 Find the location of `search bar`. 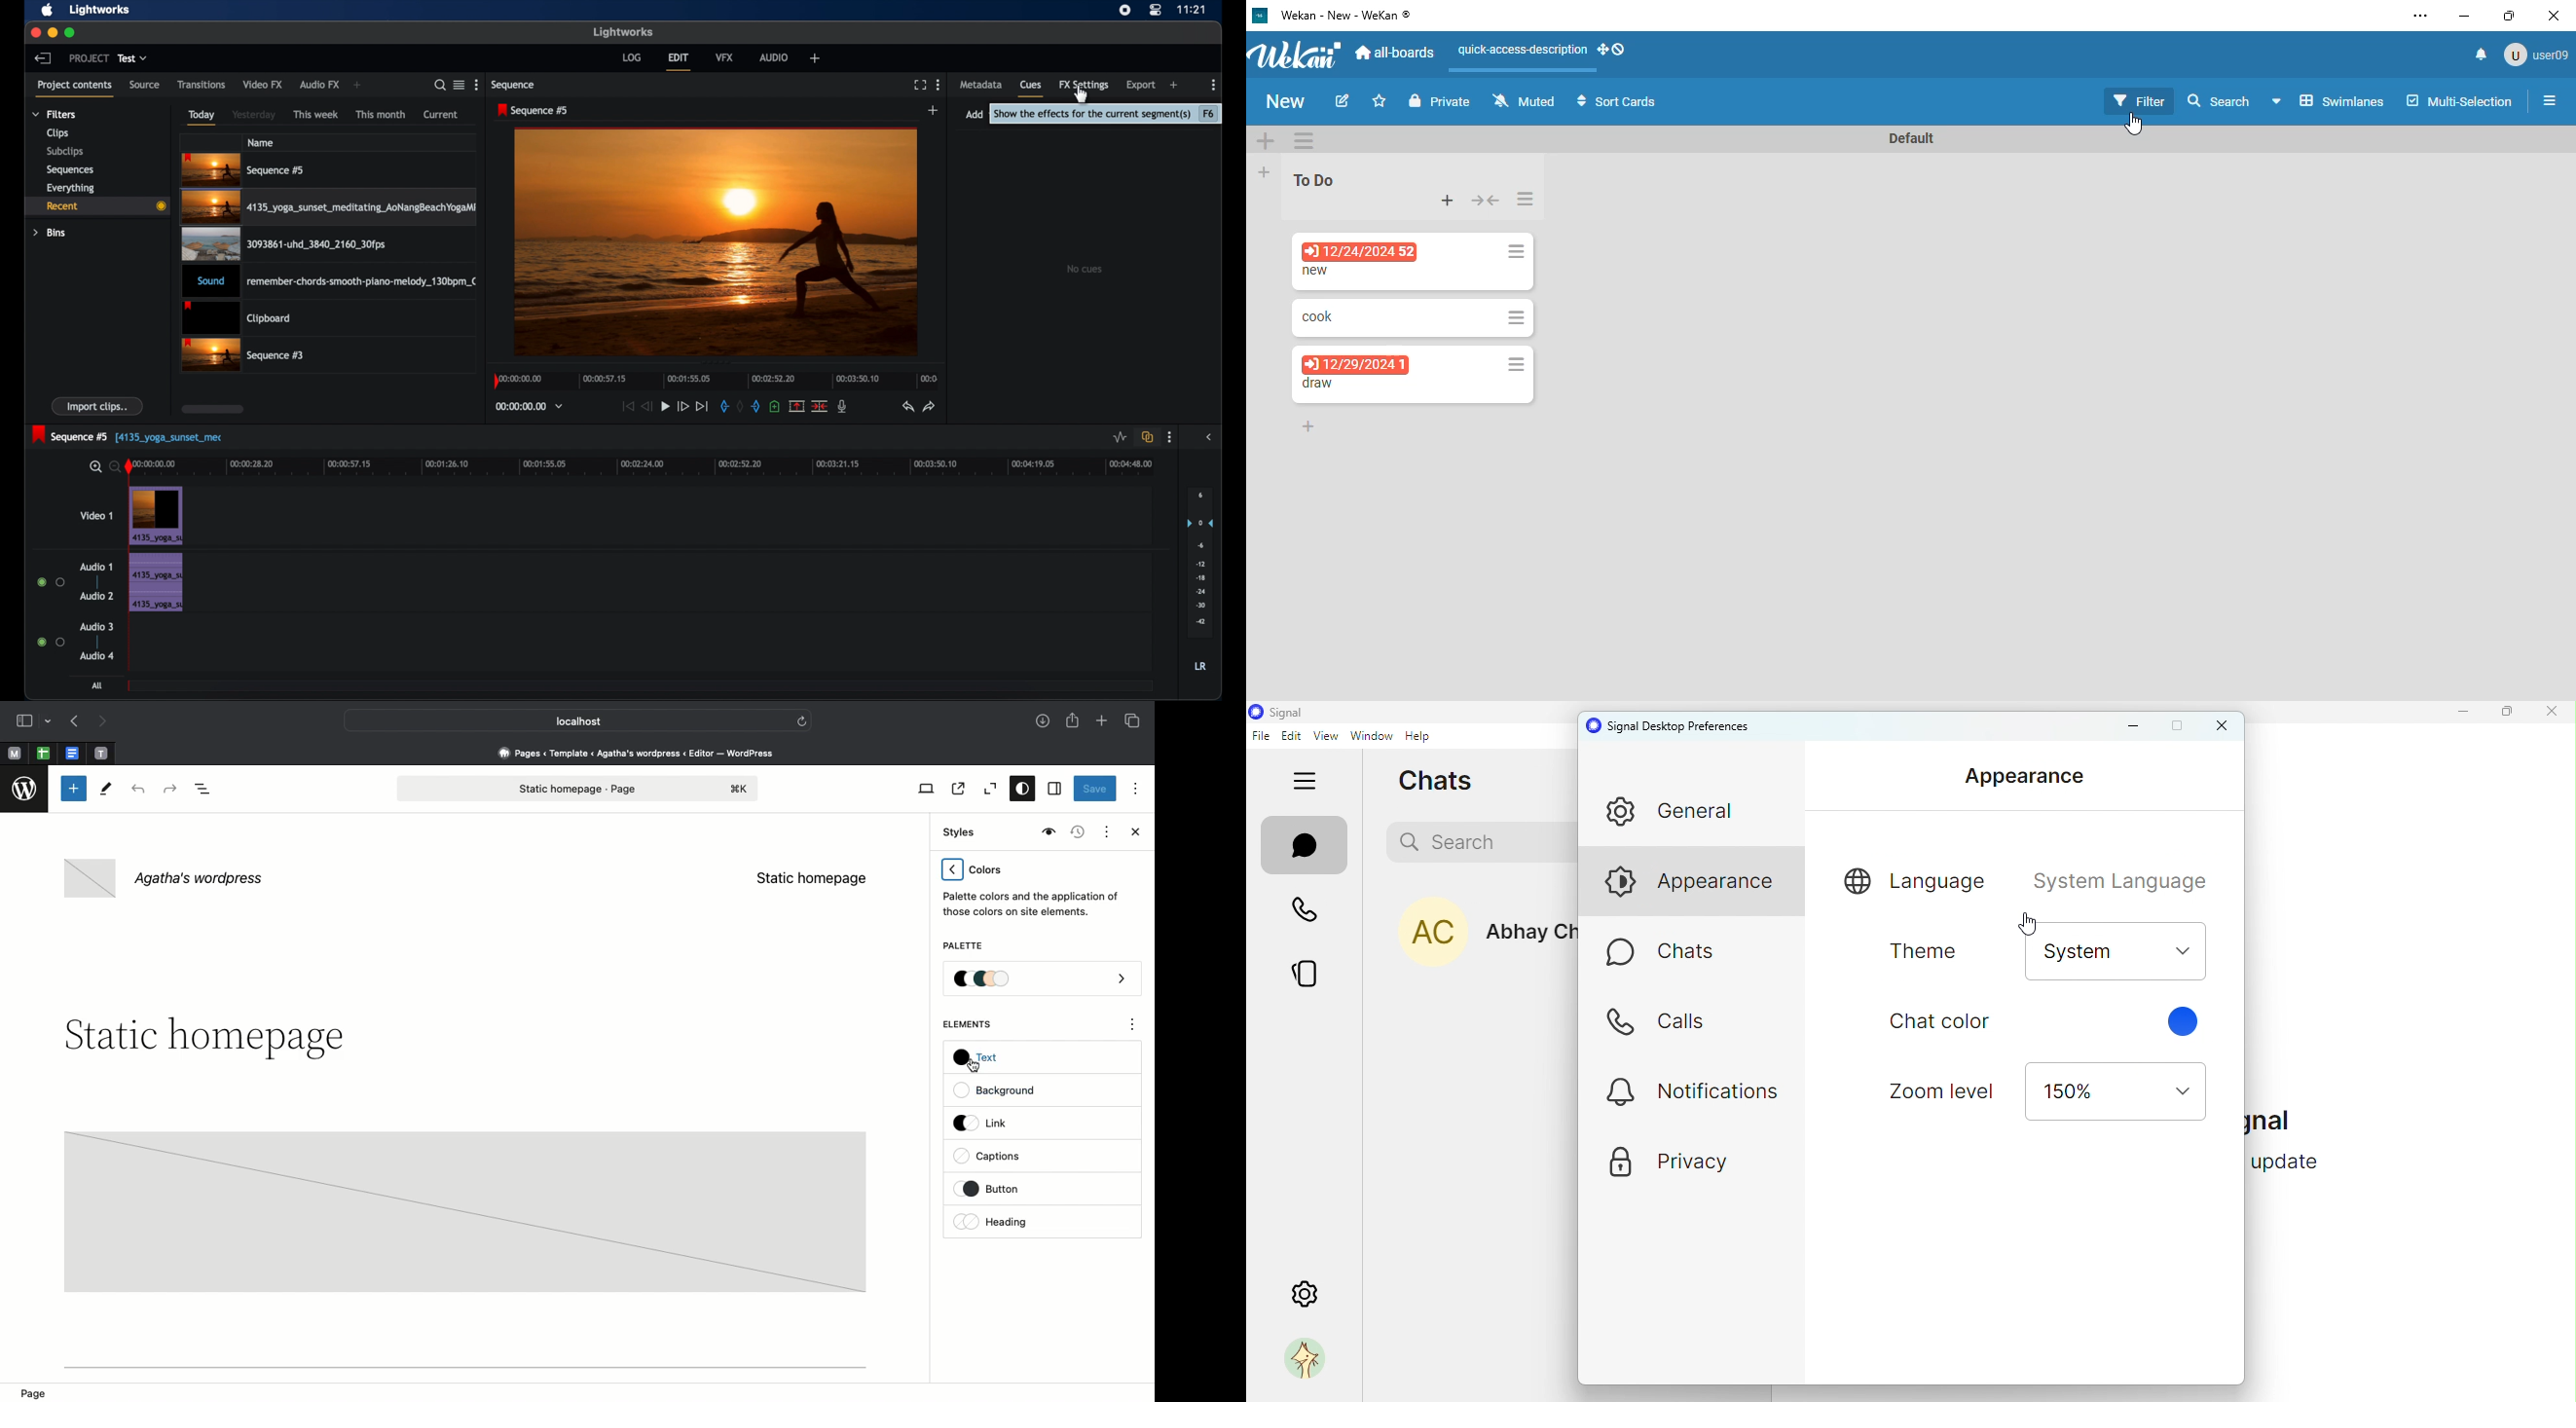

search bar is located at coordinates (1469, 842).